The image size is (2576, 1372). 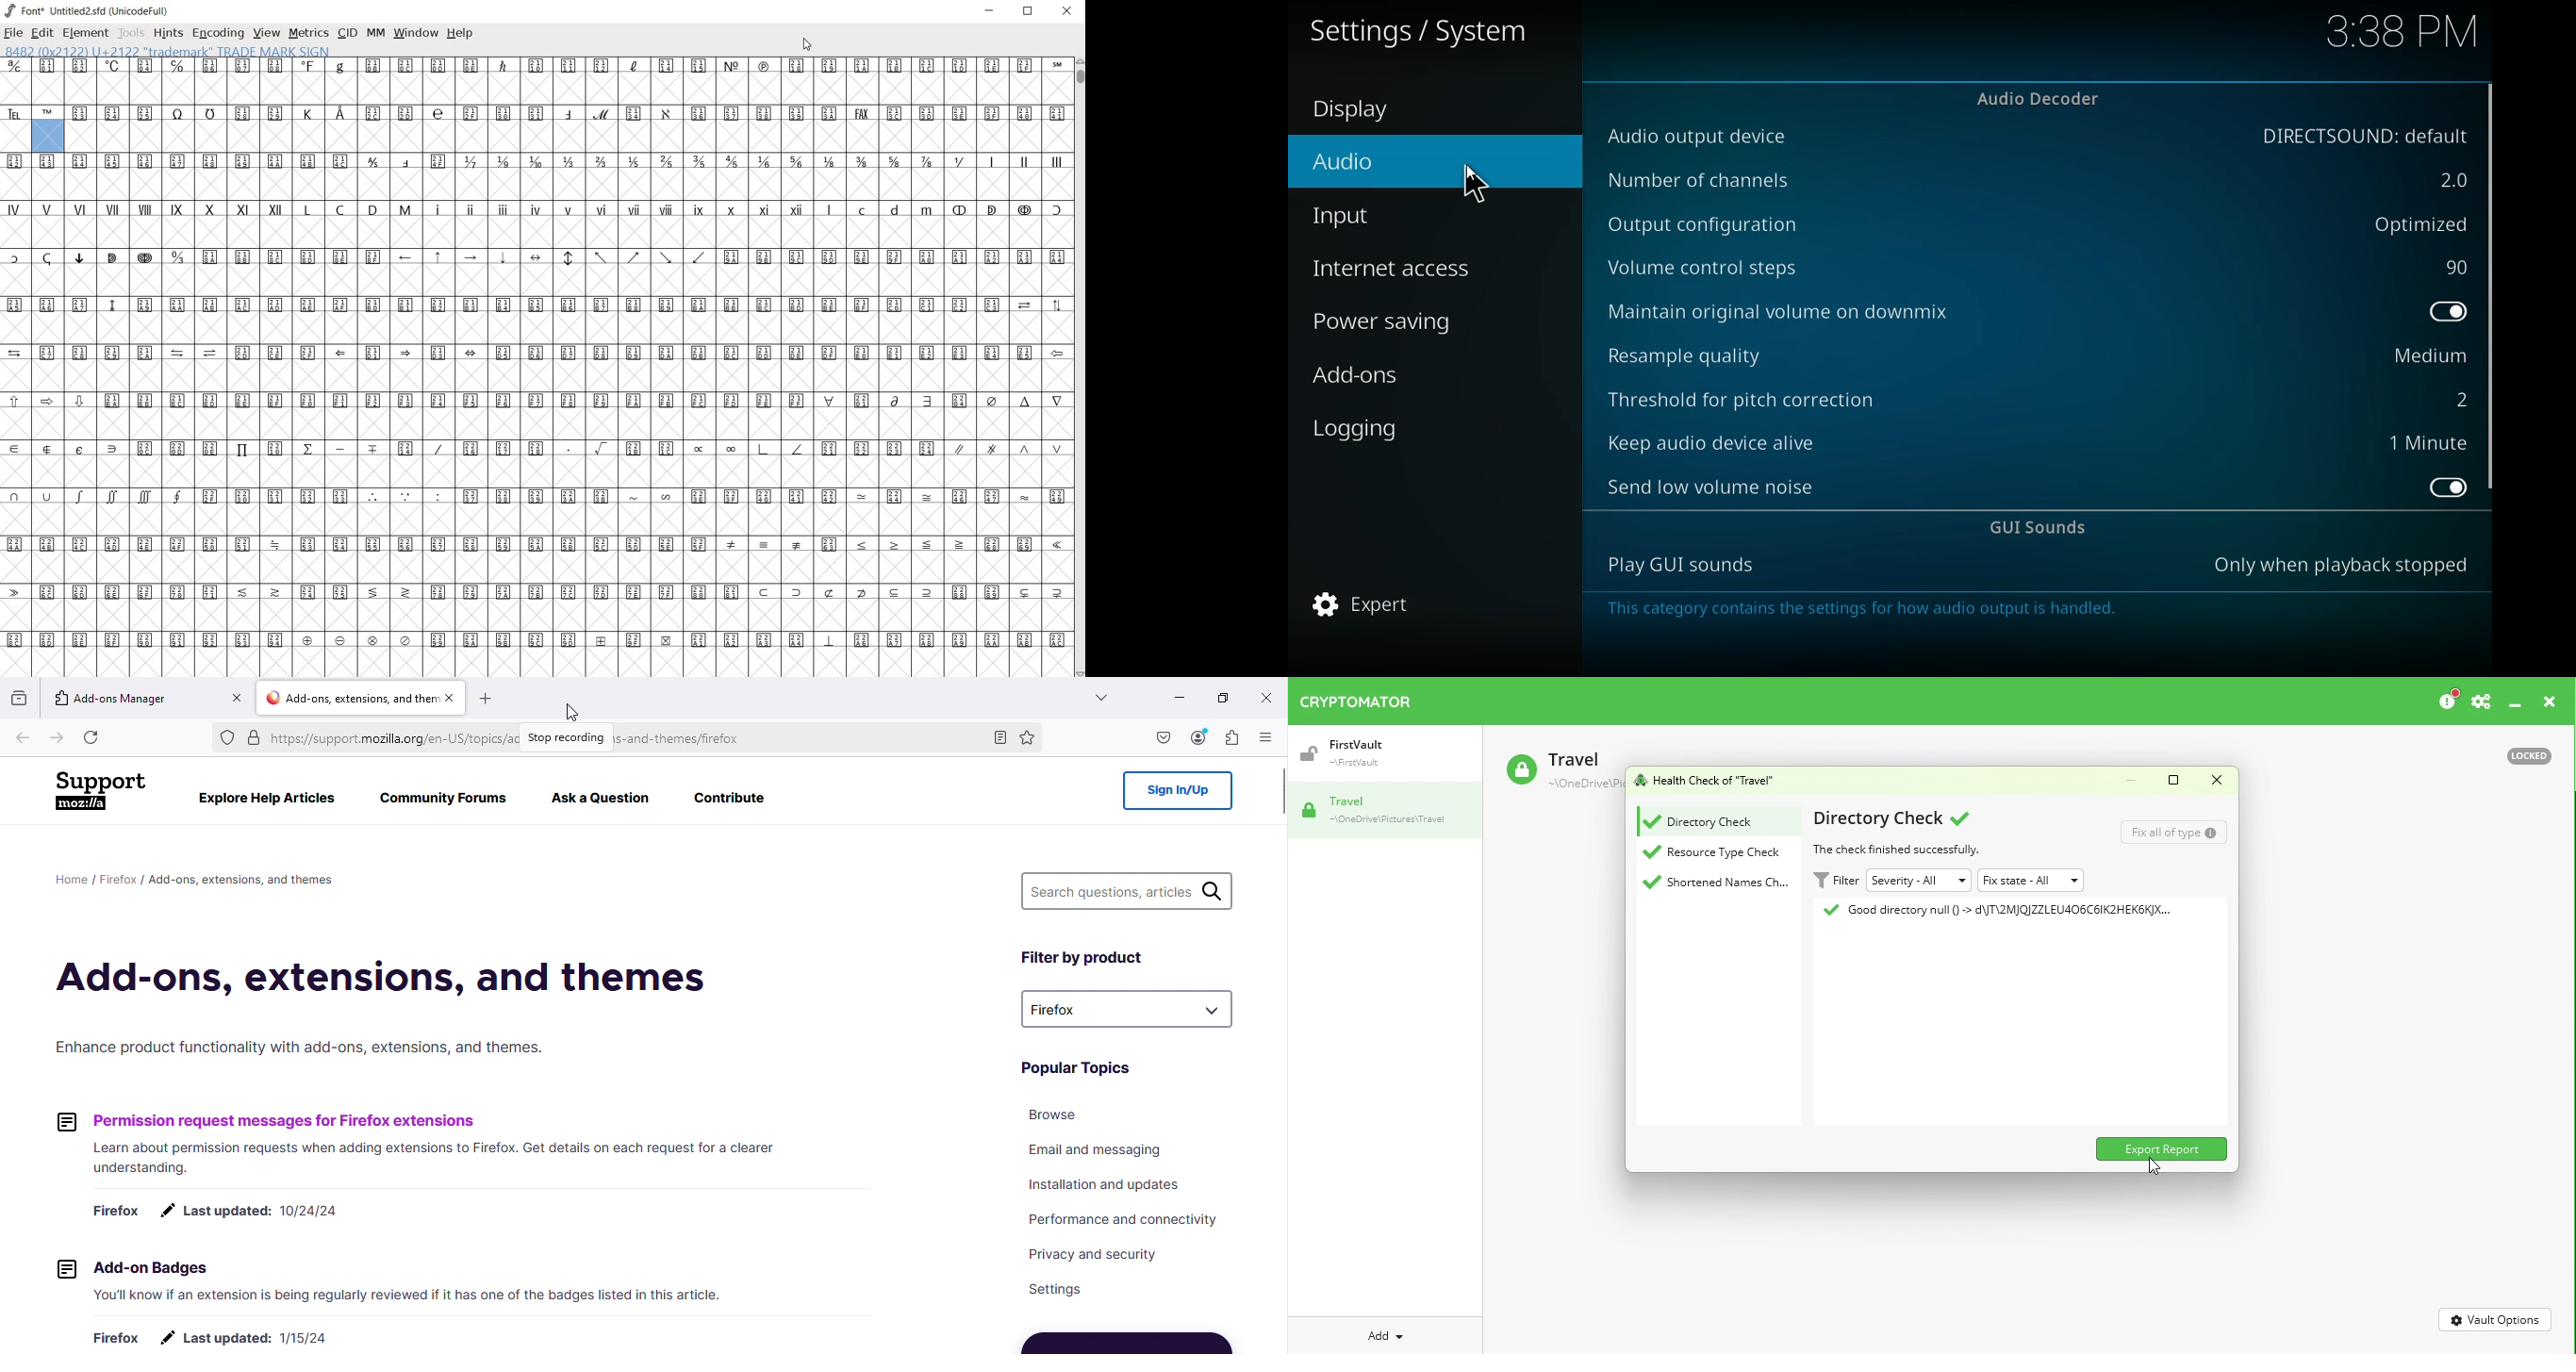 What do you see at coordinates (1224, 698) in the screenshot?
I see `Maximize` at bounding box center [1224, 698].